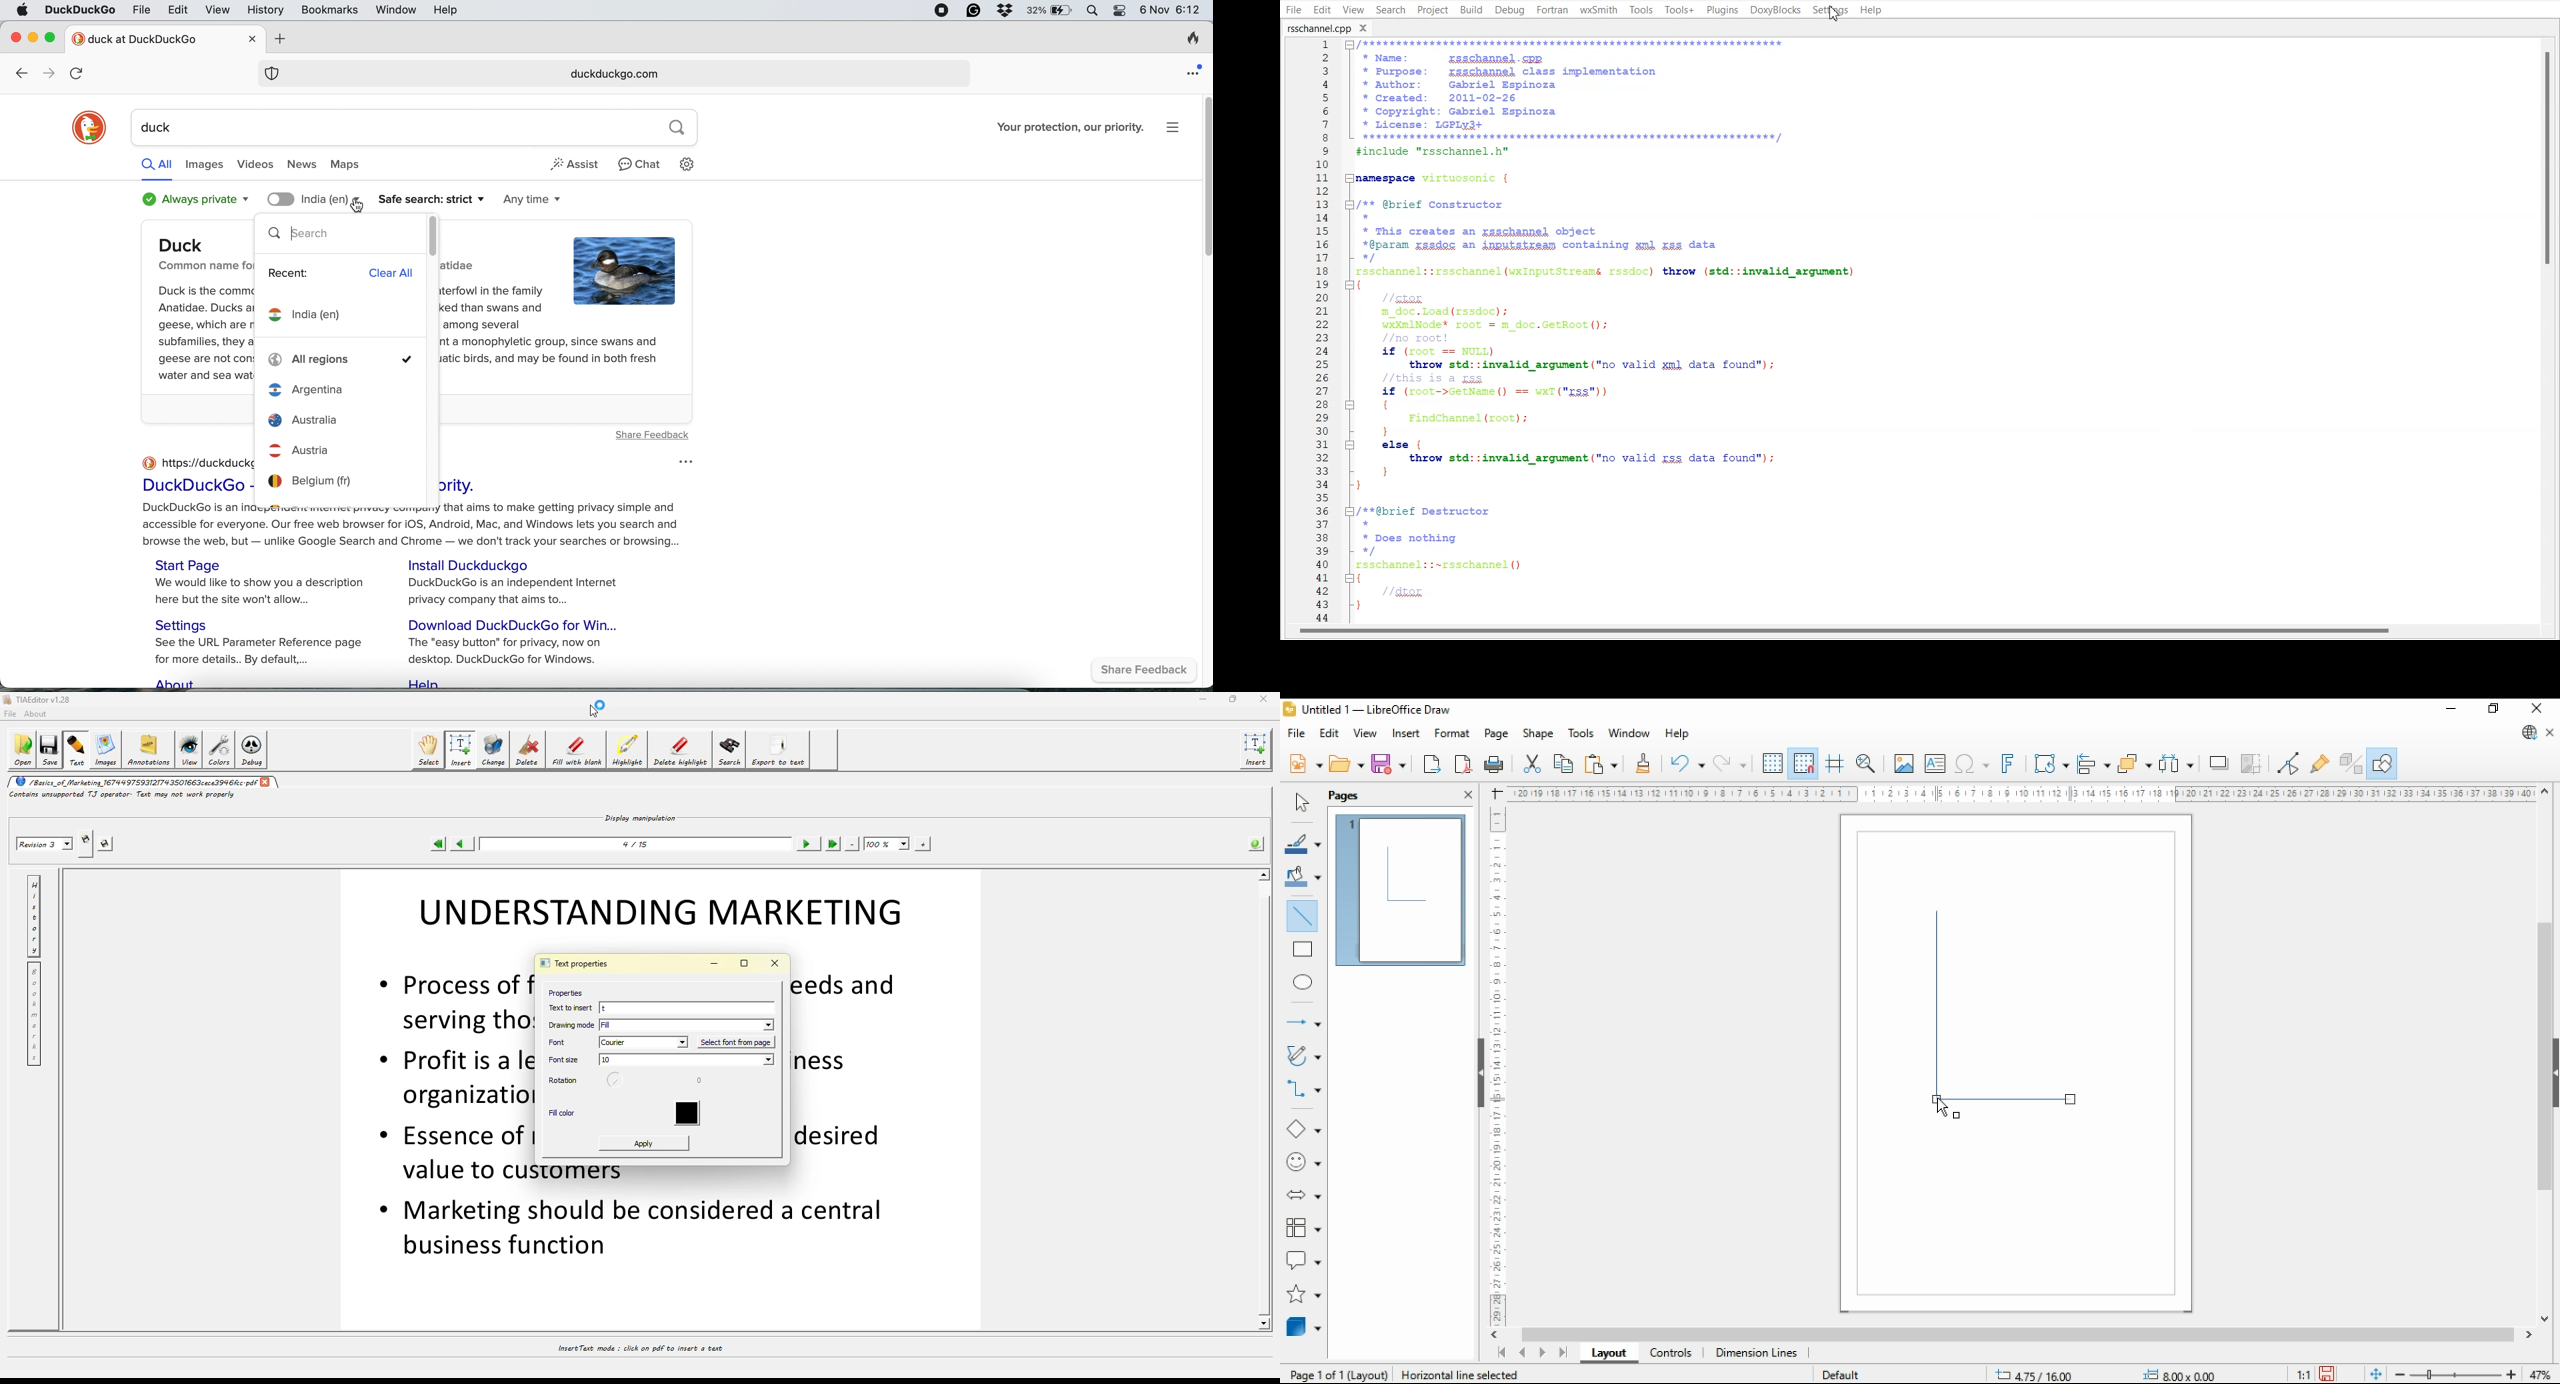 The height and width of the screenshot is (1400, 2576). Describe the element at coordinates (1463, 764) in the screenshot. I see `export as PDF` at that location.